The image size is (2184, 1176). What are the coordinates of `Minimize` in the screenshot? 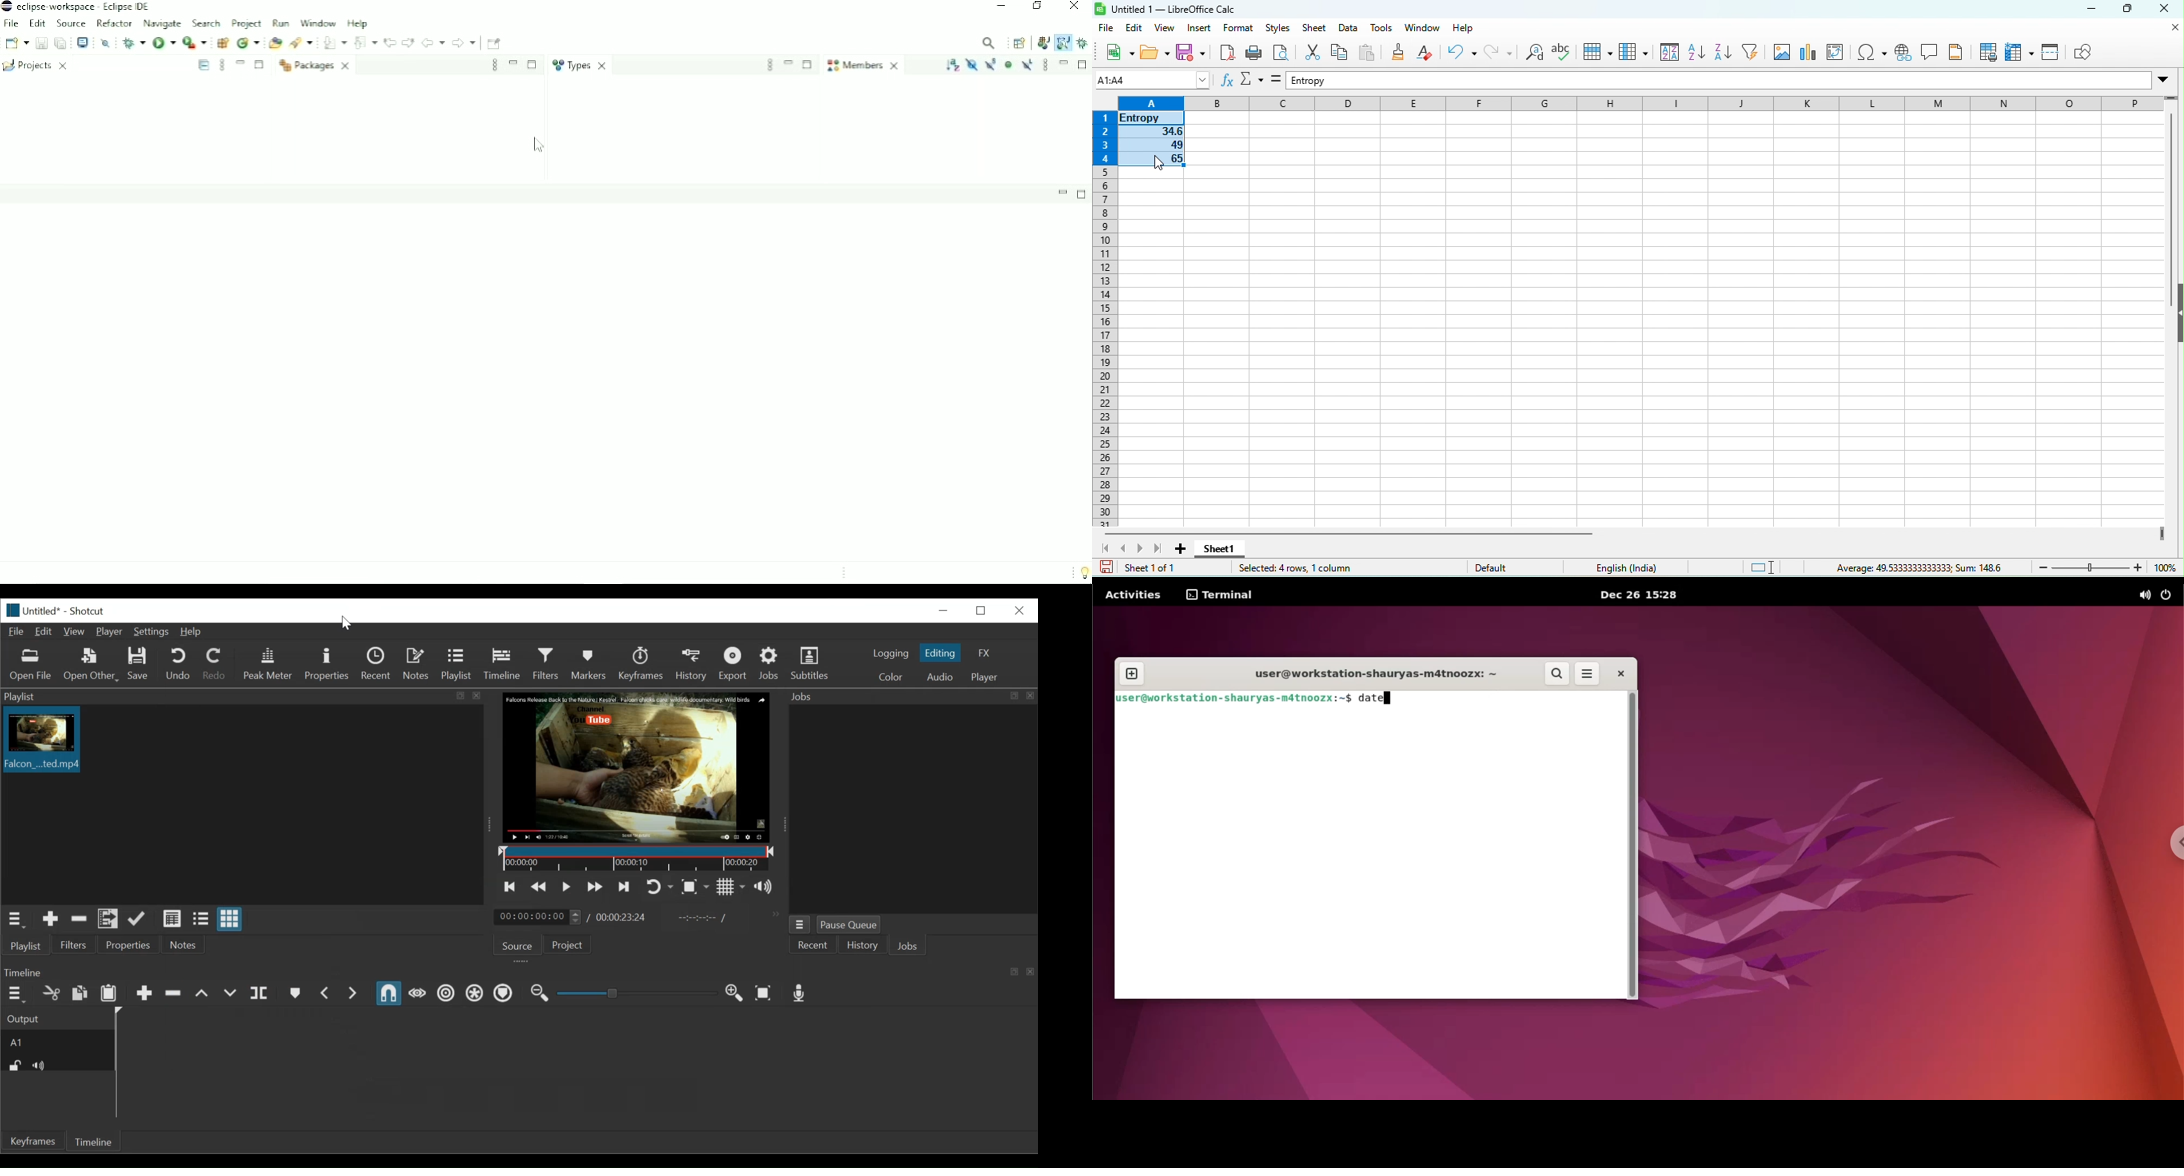 It's located at (514, 63).